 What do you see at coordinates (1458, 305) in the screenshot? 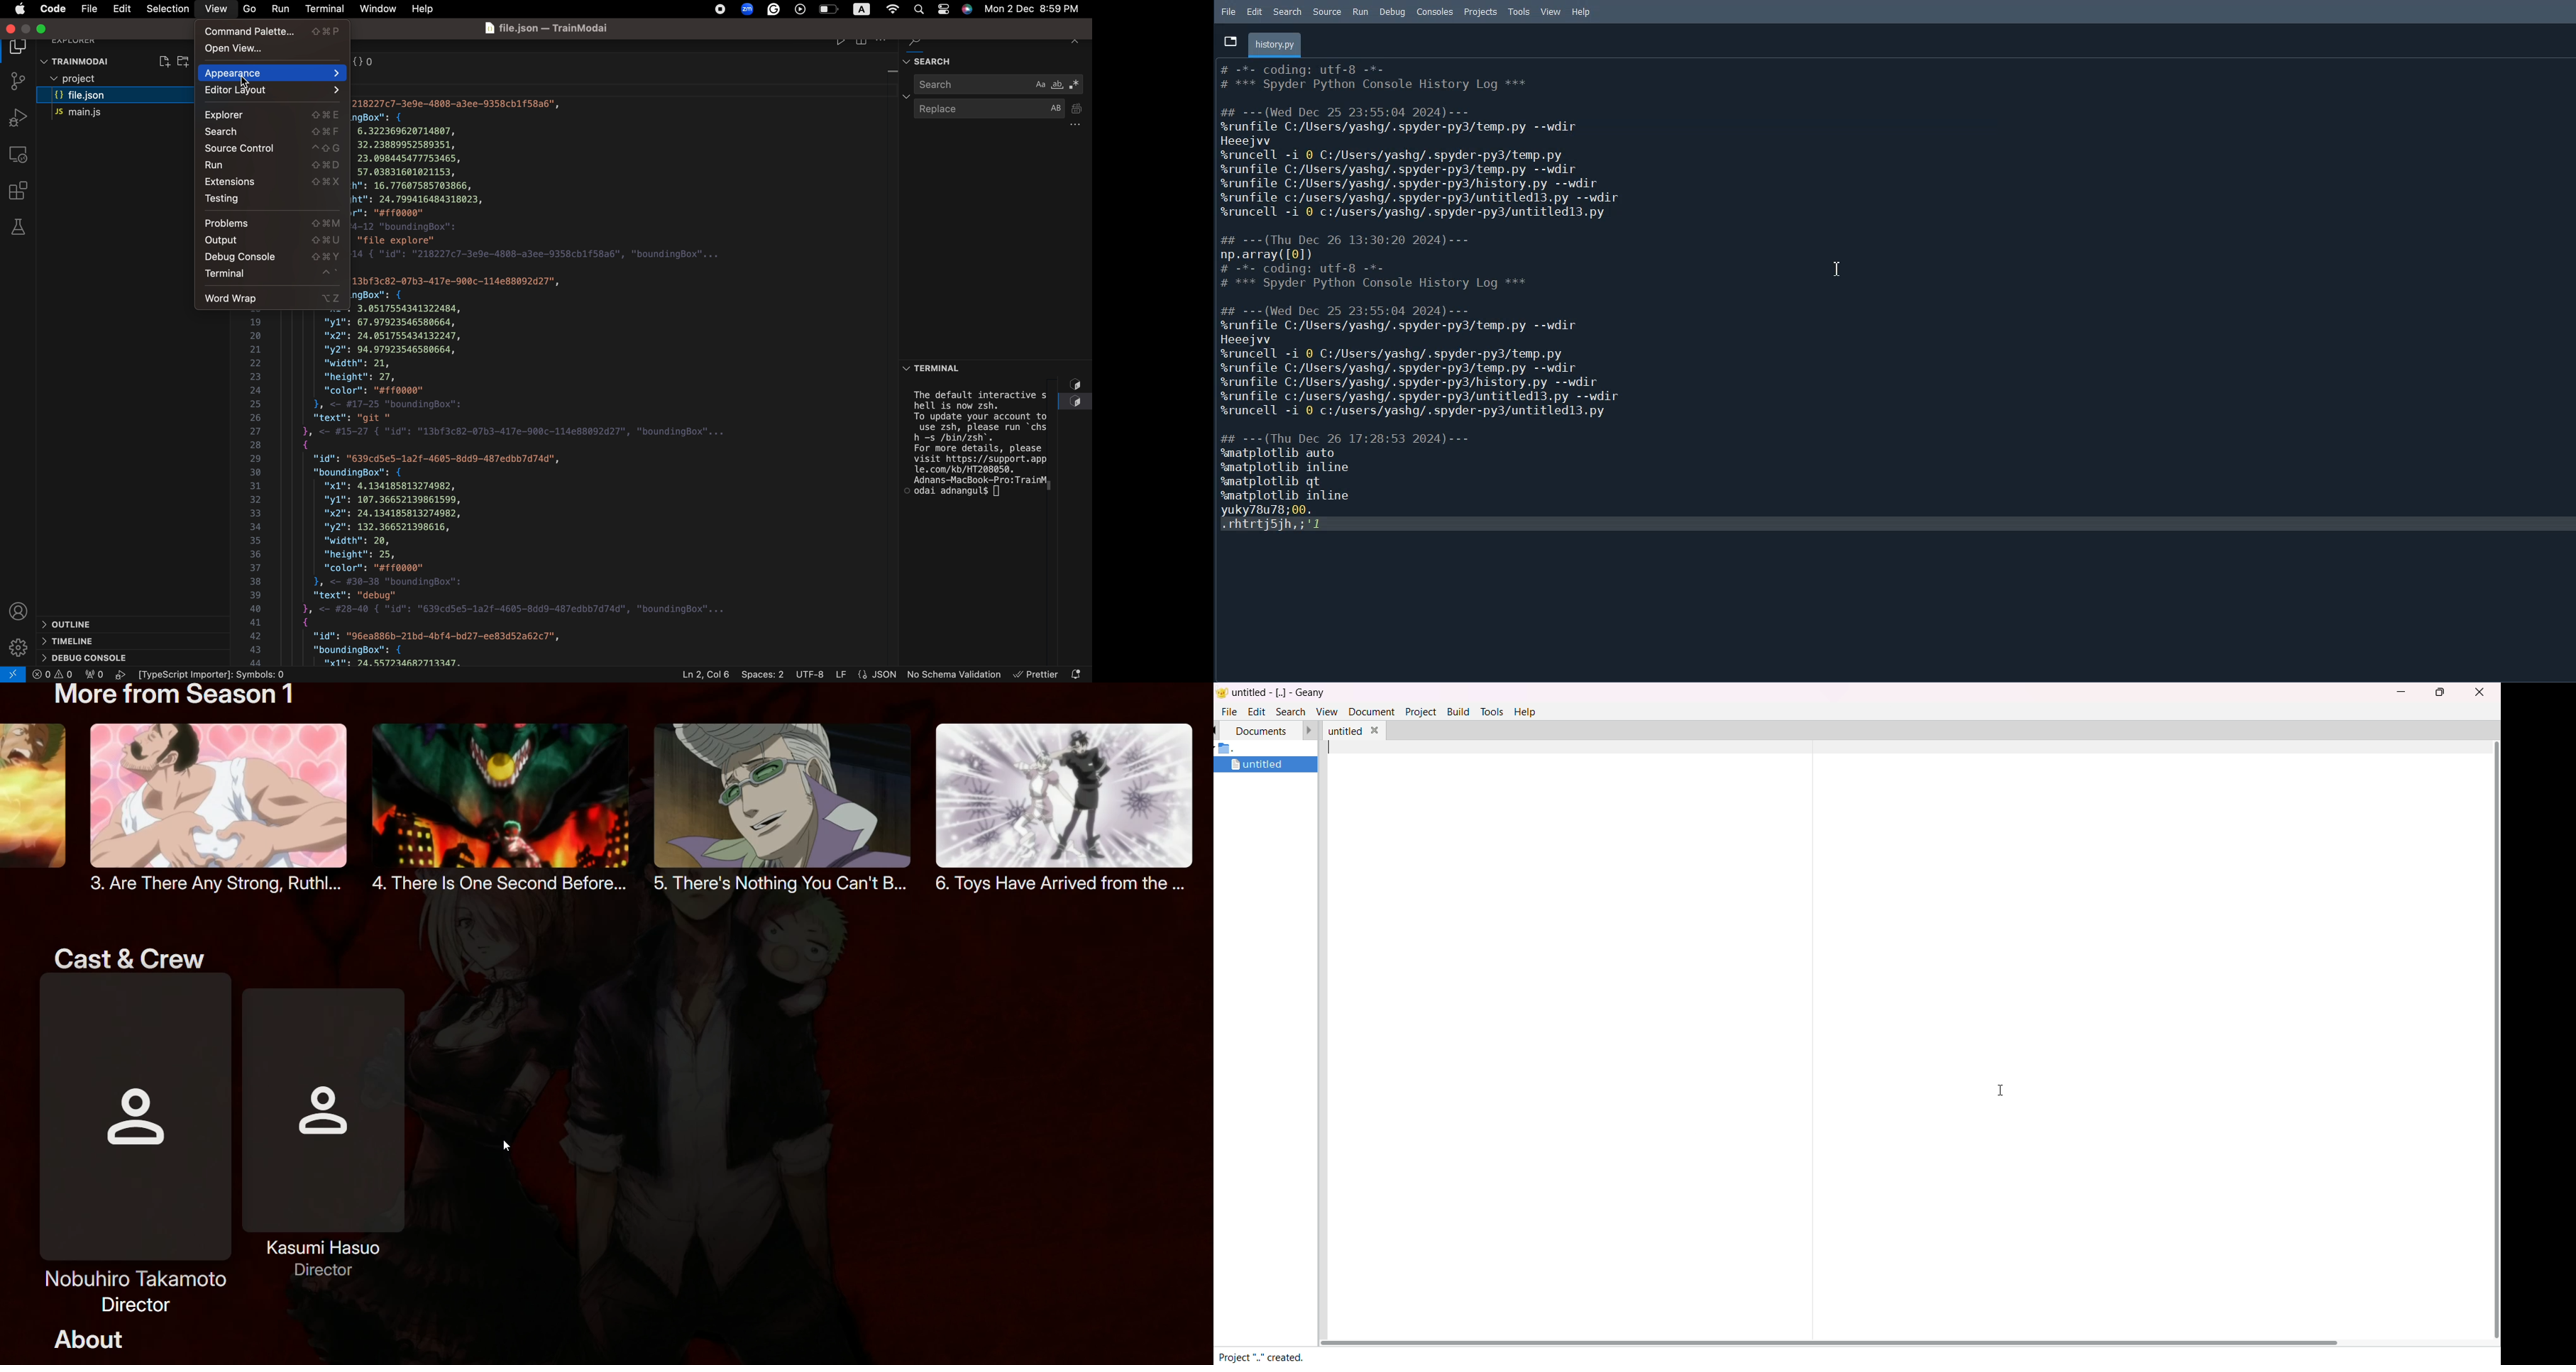
I see `# -*- coding: utf-8 -*-

# +++ Spyder Python Console History Log ***

## ---(Wed Dec 25 23:55:04 2024)---

%srunfile C:/Users/yashg/.spyder-py3/temp.py --wdir
Heeejvv

%runcell -i 0 C:/Users/yashg/.spyder-py3/temp.py
%runfile C:/Users/yashg/.spyder-py3/temp.py --wdir
%srunfile C:/Users/yashg/.spyder-py3/history.py --wdir
%srunfile c:/users/yashg/.spyder-py3/untitled13.py --wdir
%runcell -i 0 c:/users/yashg/.spyder-py3/untitledl3.py
## ---(Thu Dec 26 13:30:20 2024)---

np.array([0])

# -*- coding: utf-8 -*-

# +++ Spyder Python Console History Log ***

## ---(Wed Dec 25 23:55:04 2024)---

%srunfile C:/Users/yashg/.spyder-py3/temp.py --wdir
Heeejvv

%runcell -i 0 C:/Users/yashg/.spyder-py3/temp.py
%srunfile C:/Users/yashg/.spyder-py3/temp.py --wdir
%srunfile C:/Users/yashg/.spyder-py3/history.py --wdir
%srunfile c:/users/yashg/.spyder-py3/untitled13.py --wdir
%runcell -i 0 c:/users/yashg/.spyder-py3/untitledl3.py
## ---(Thu Dec 26 17:28:53 2024)---

%matplotlib auto

%matplotlib inline

%matplotlib qt

%matplotlib inline

yuky78u78;00.

.rhtrtjsih,; 1` at bounding box center [1458, 305].